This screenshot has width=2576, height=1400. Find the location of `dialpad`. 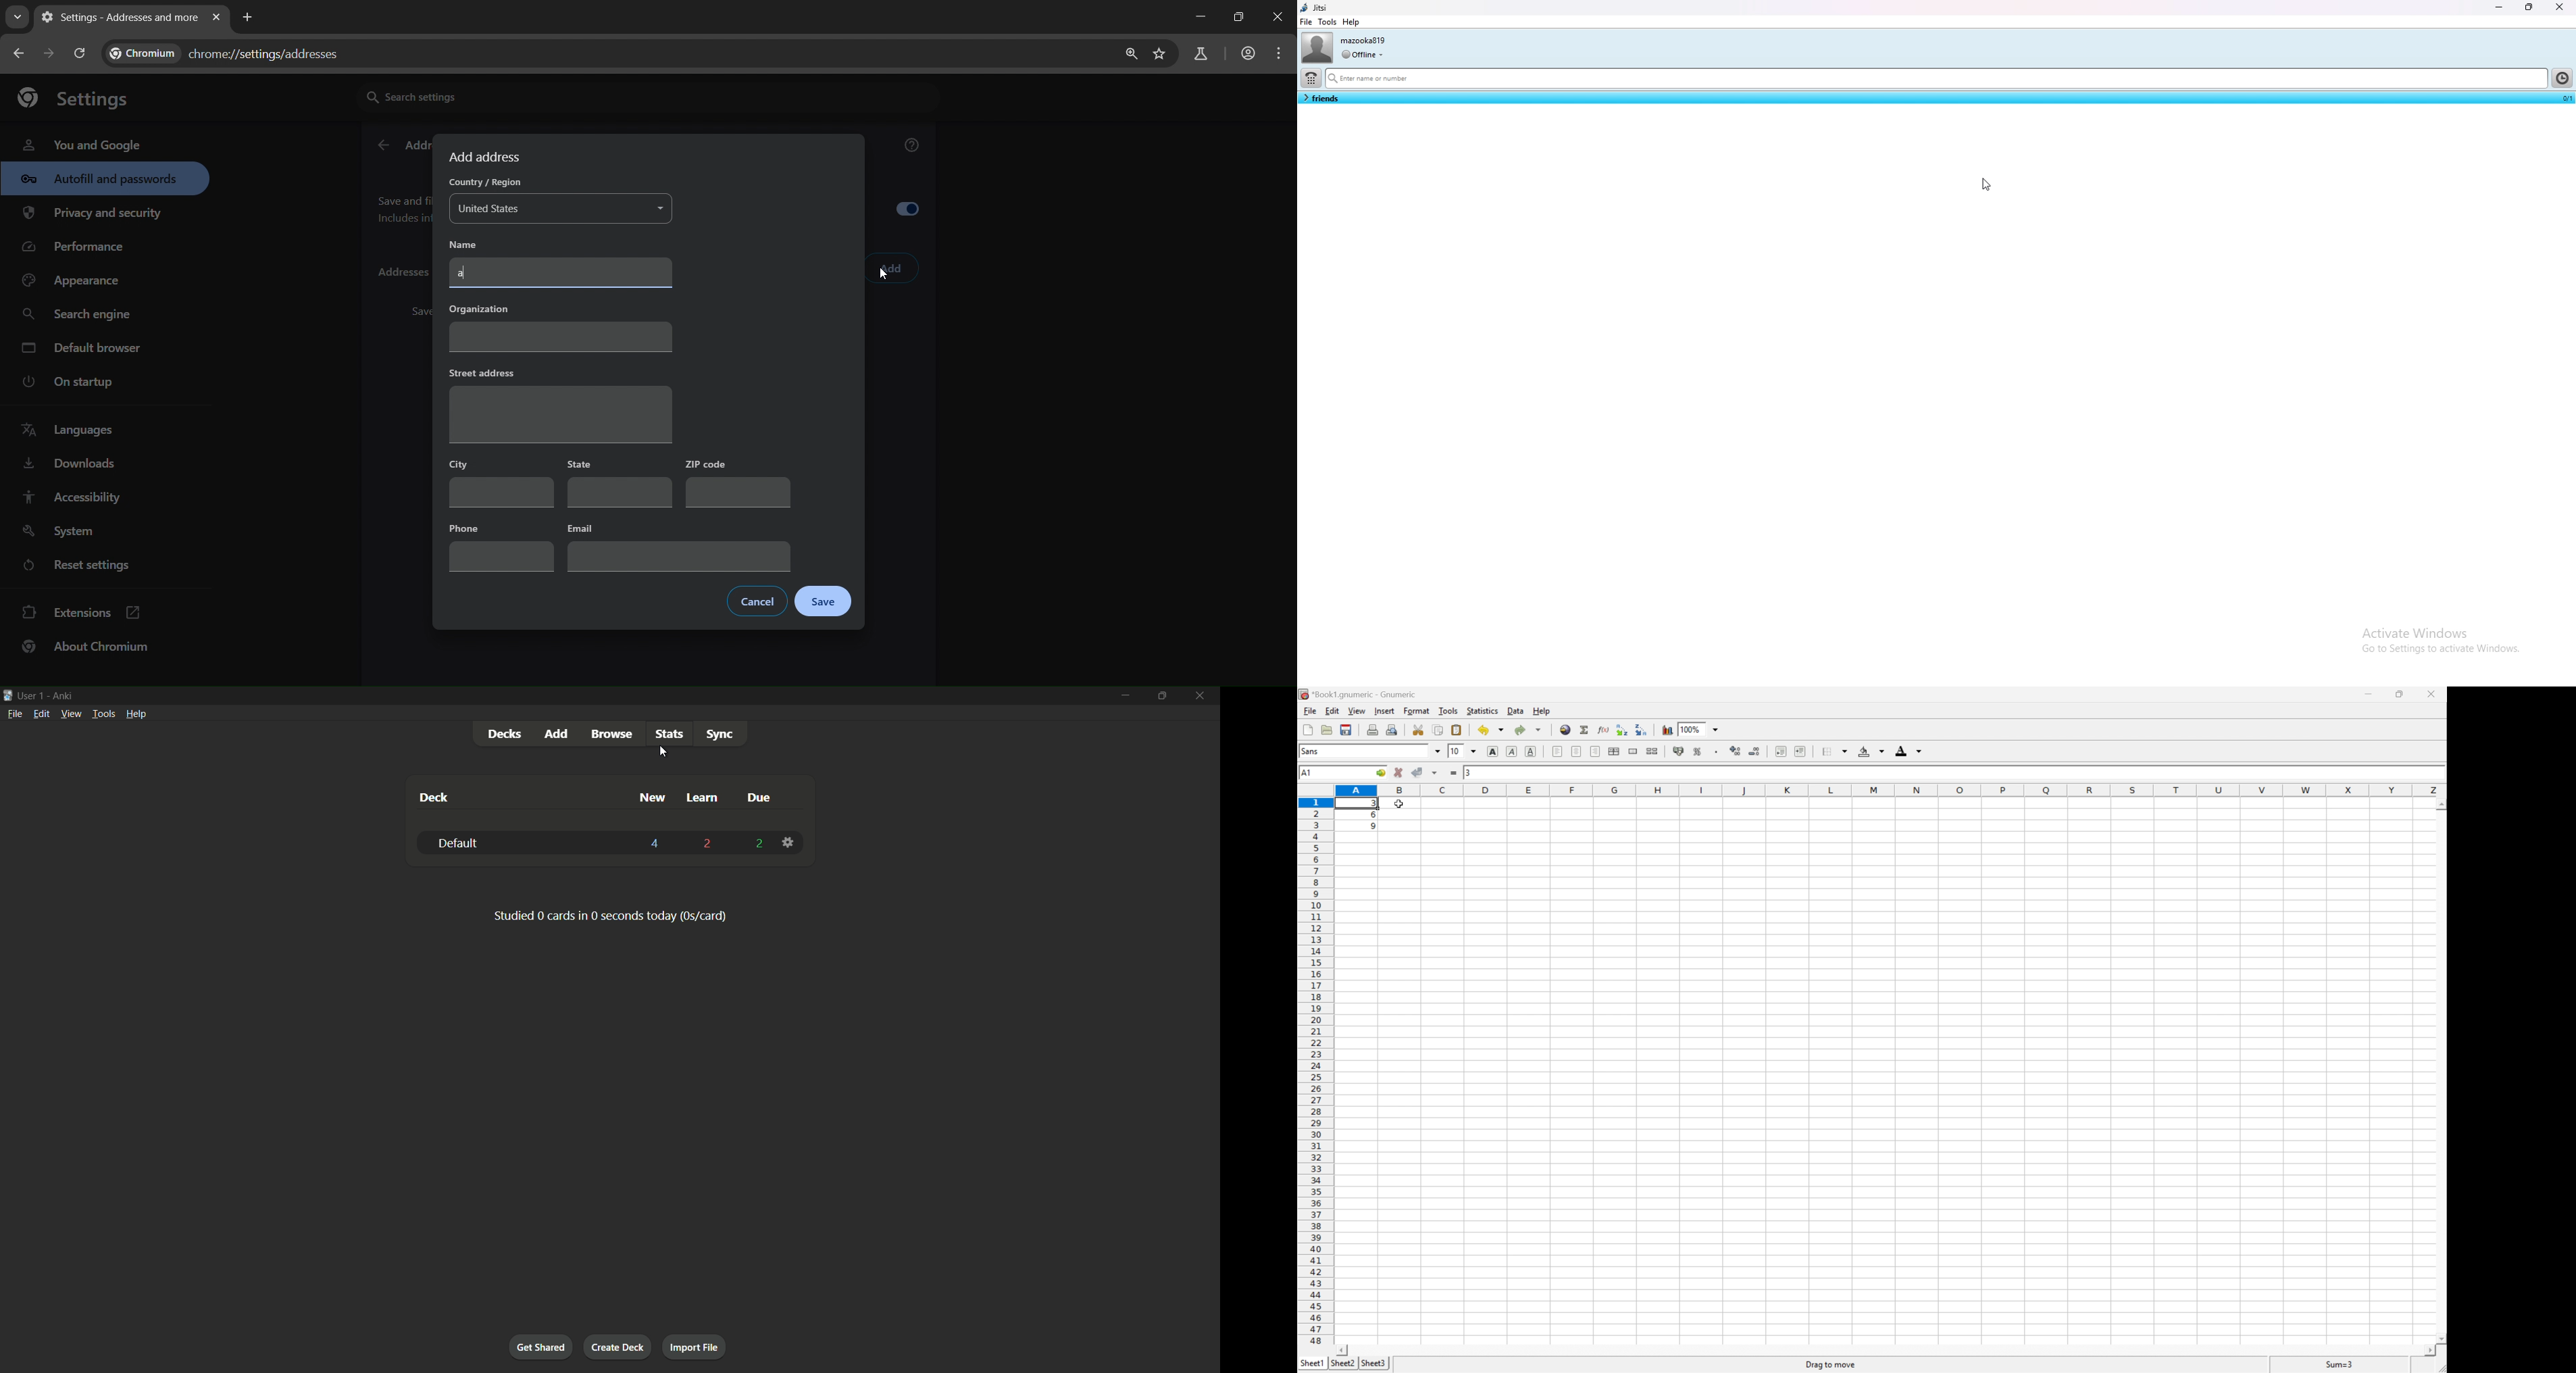

dialpad is located at coordinates (1311, 78).